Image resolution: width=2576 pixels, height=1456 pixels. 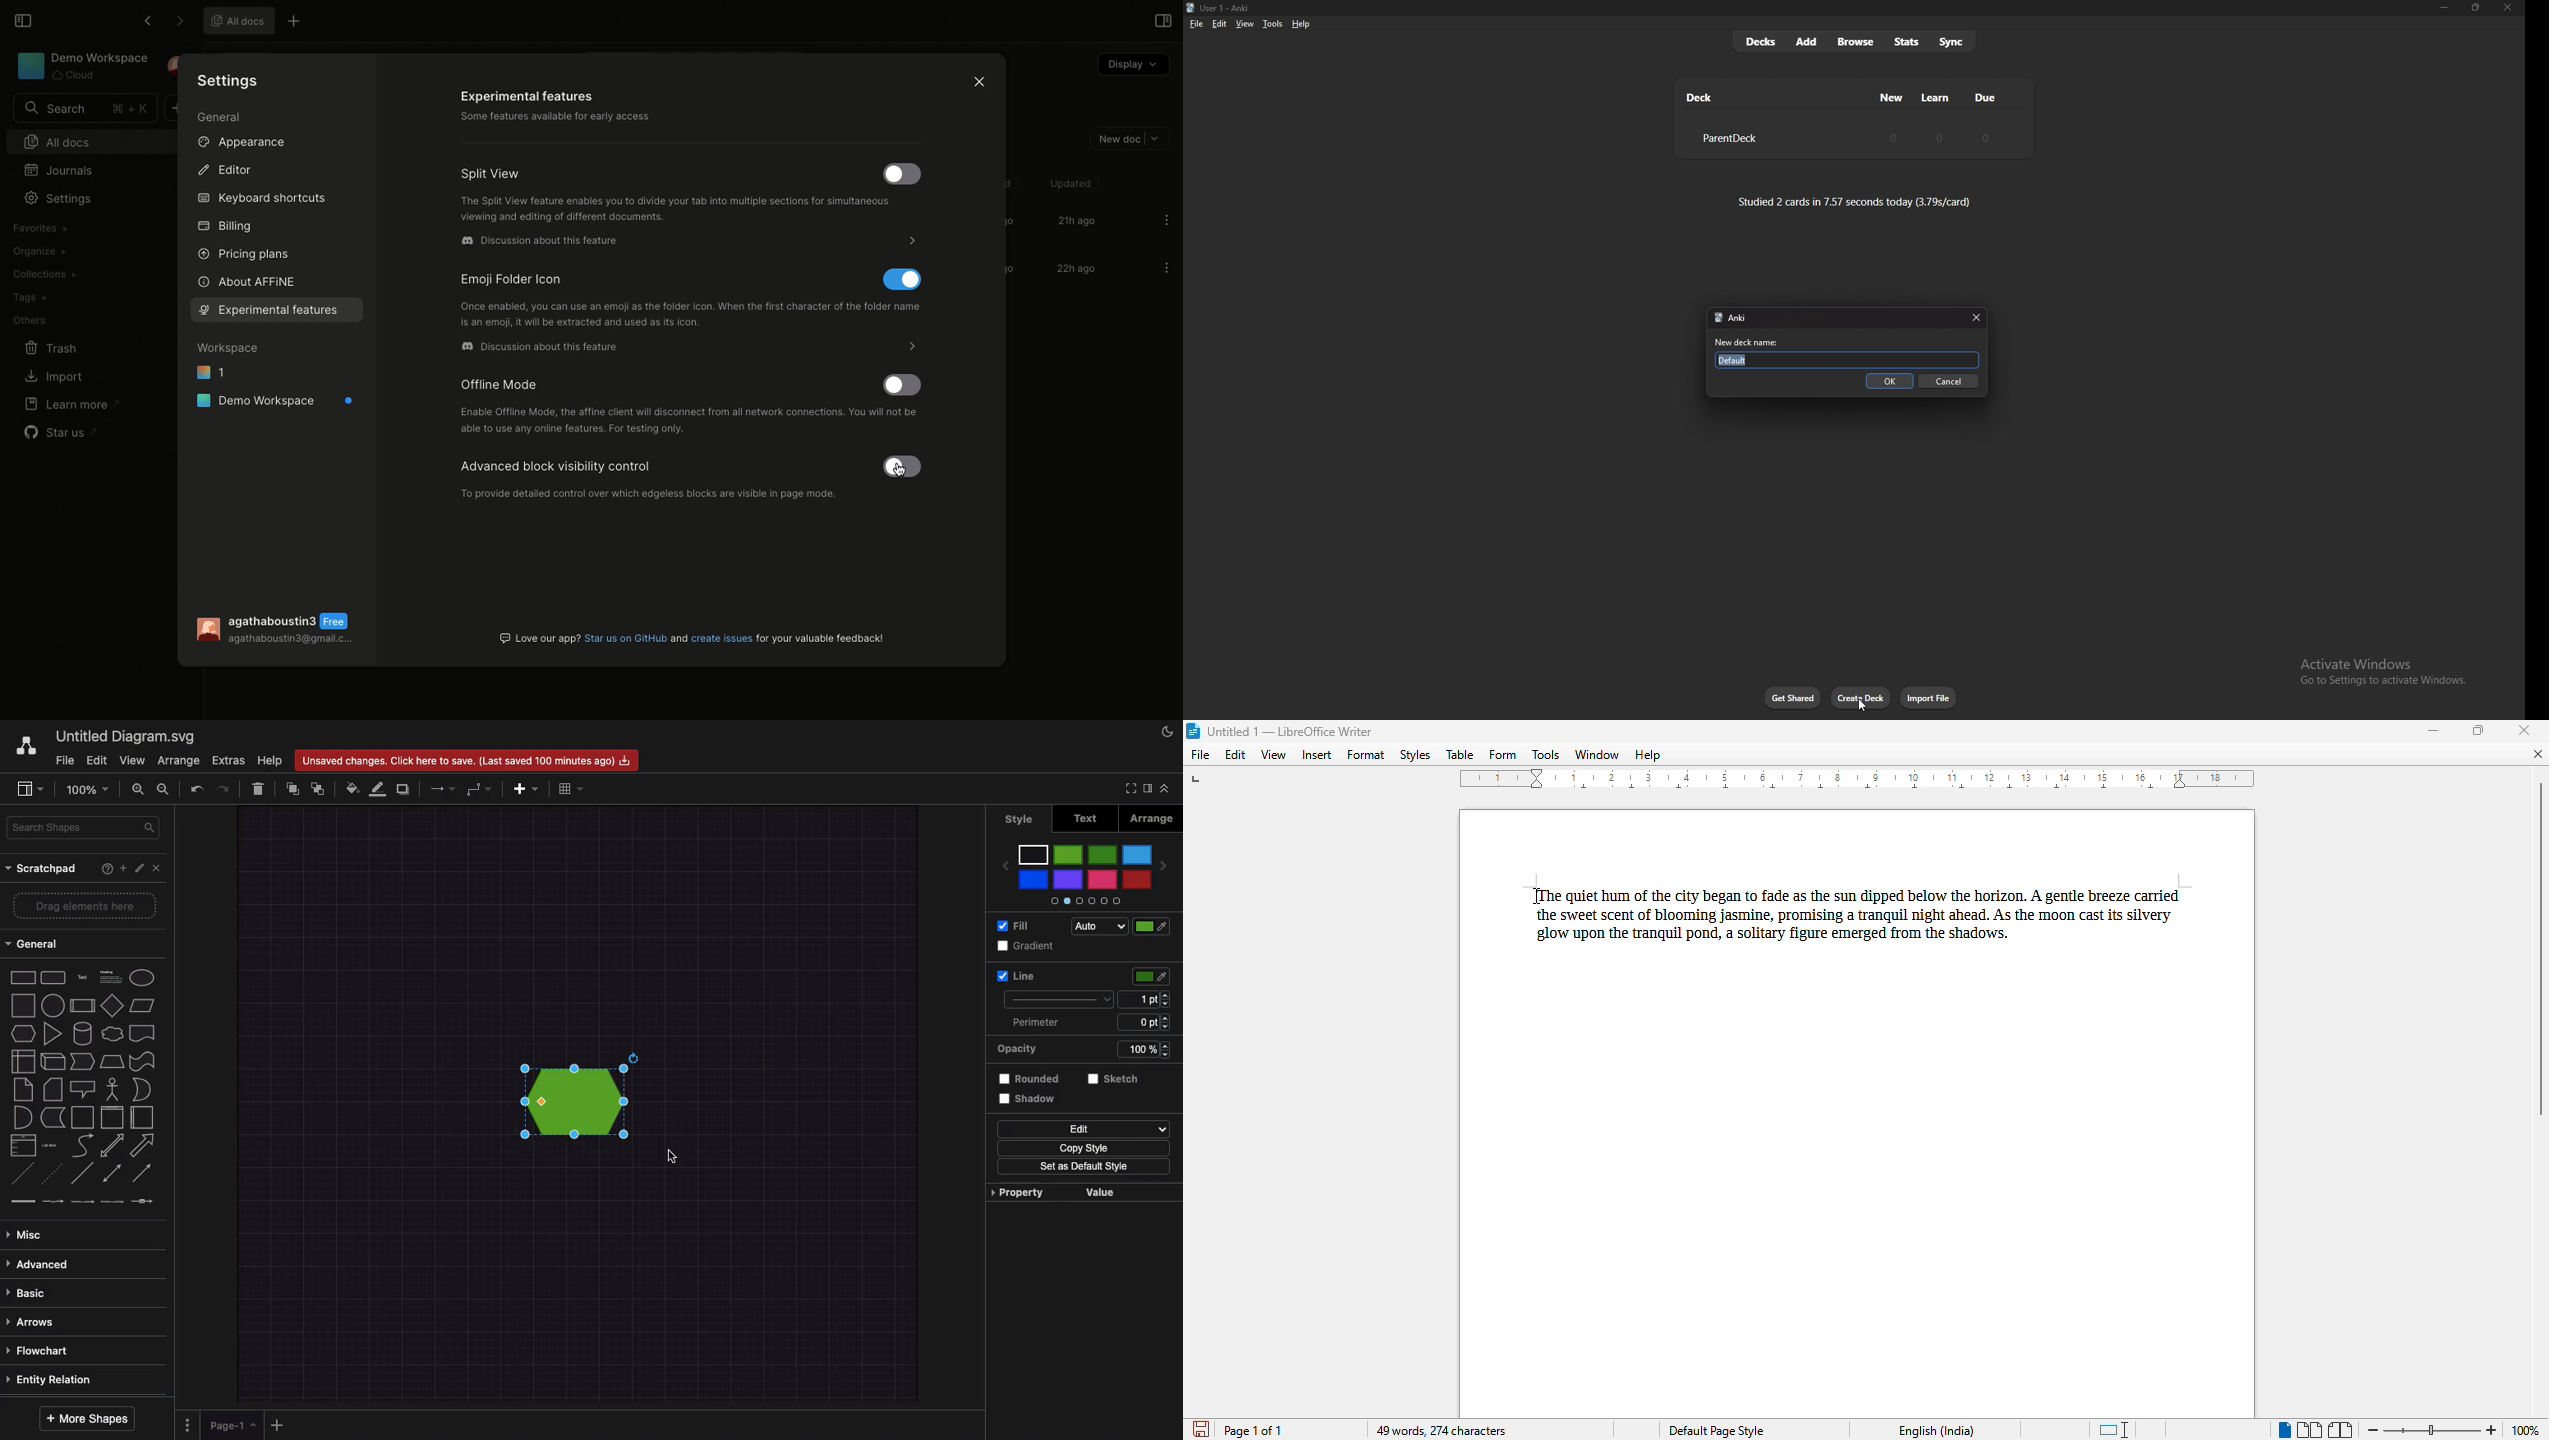 I want to click on decks, so click(x=1760, y=42).